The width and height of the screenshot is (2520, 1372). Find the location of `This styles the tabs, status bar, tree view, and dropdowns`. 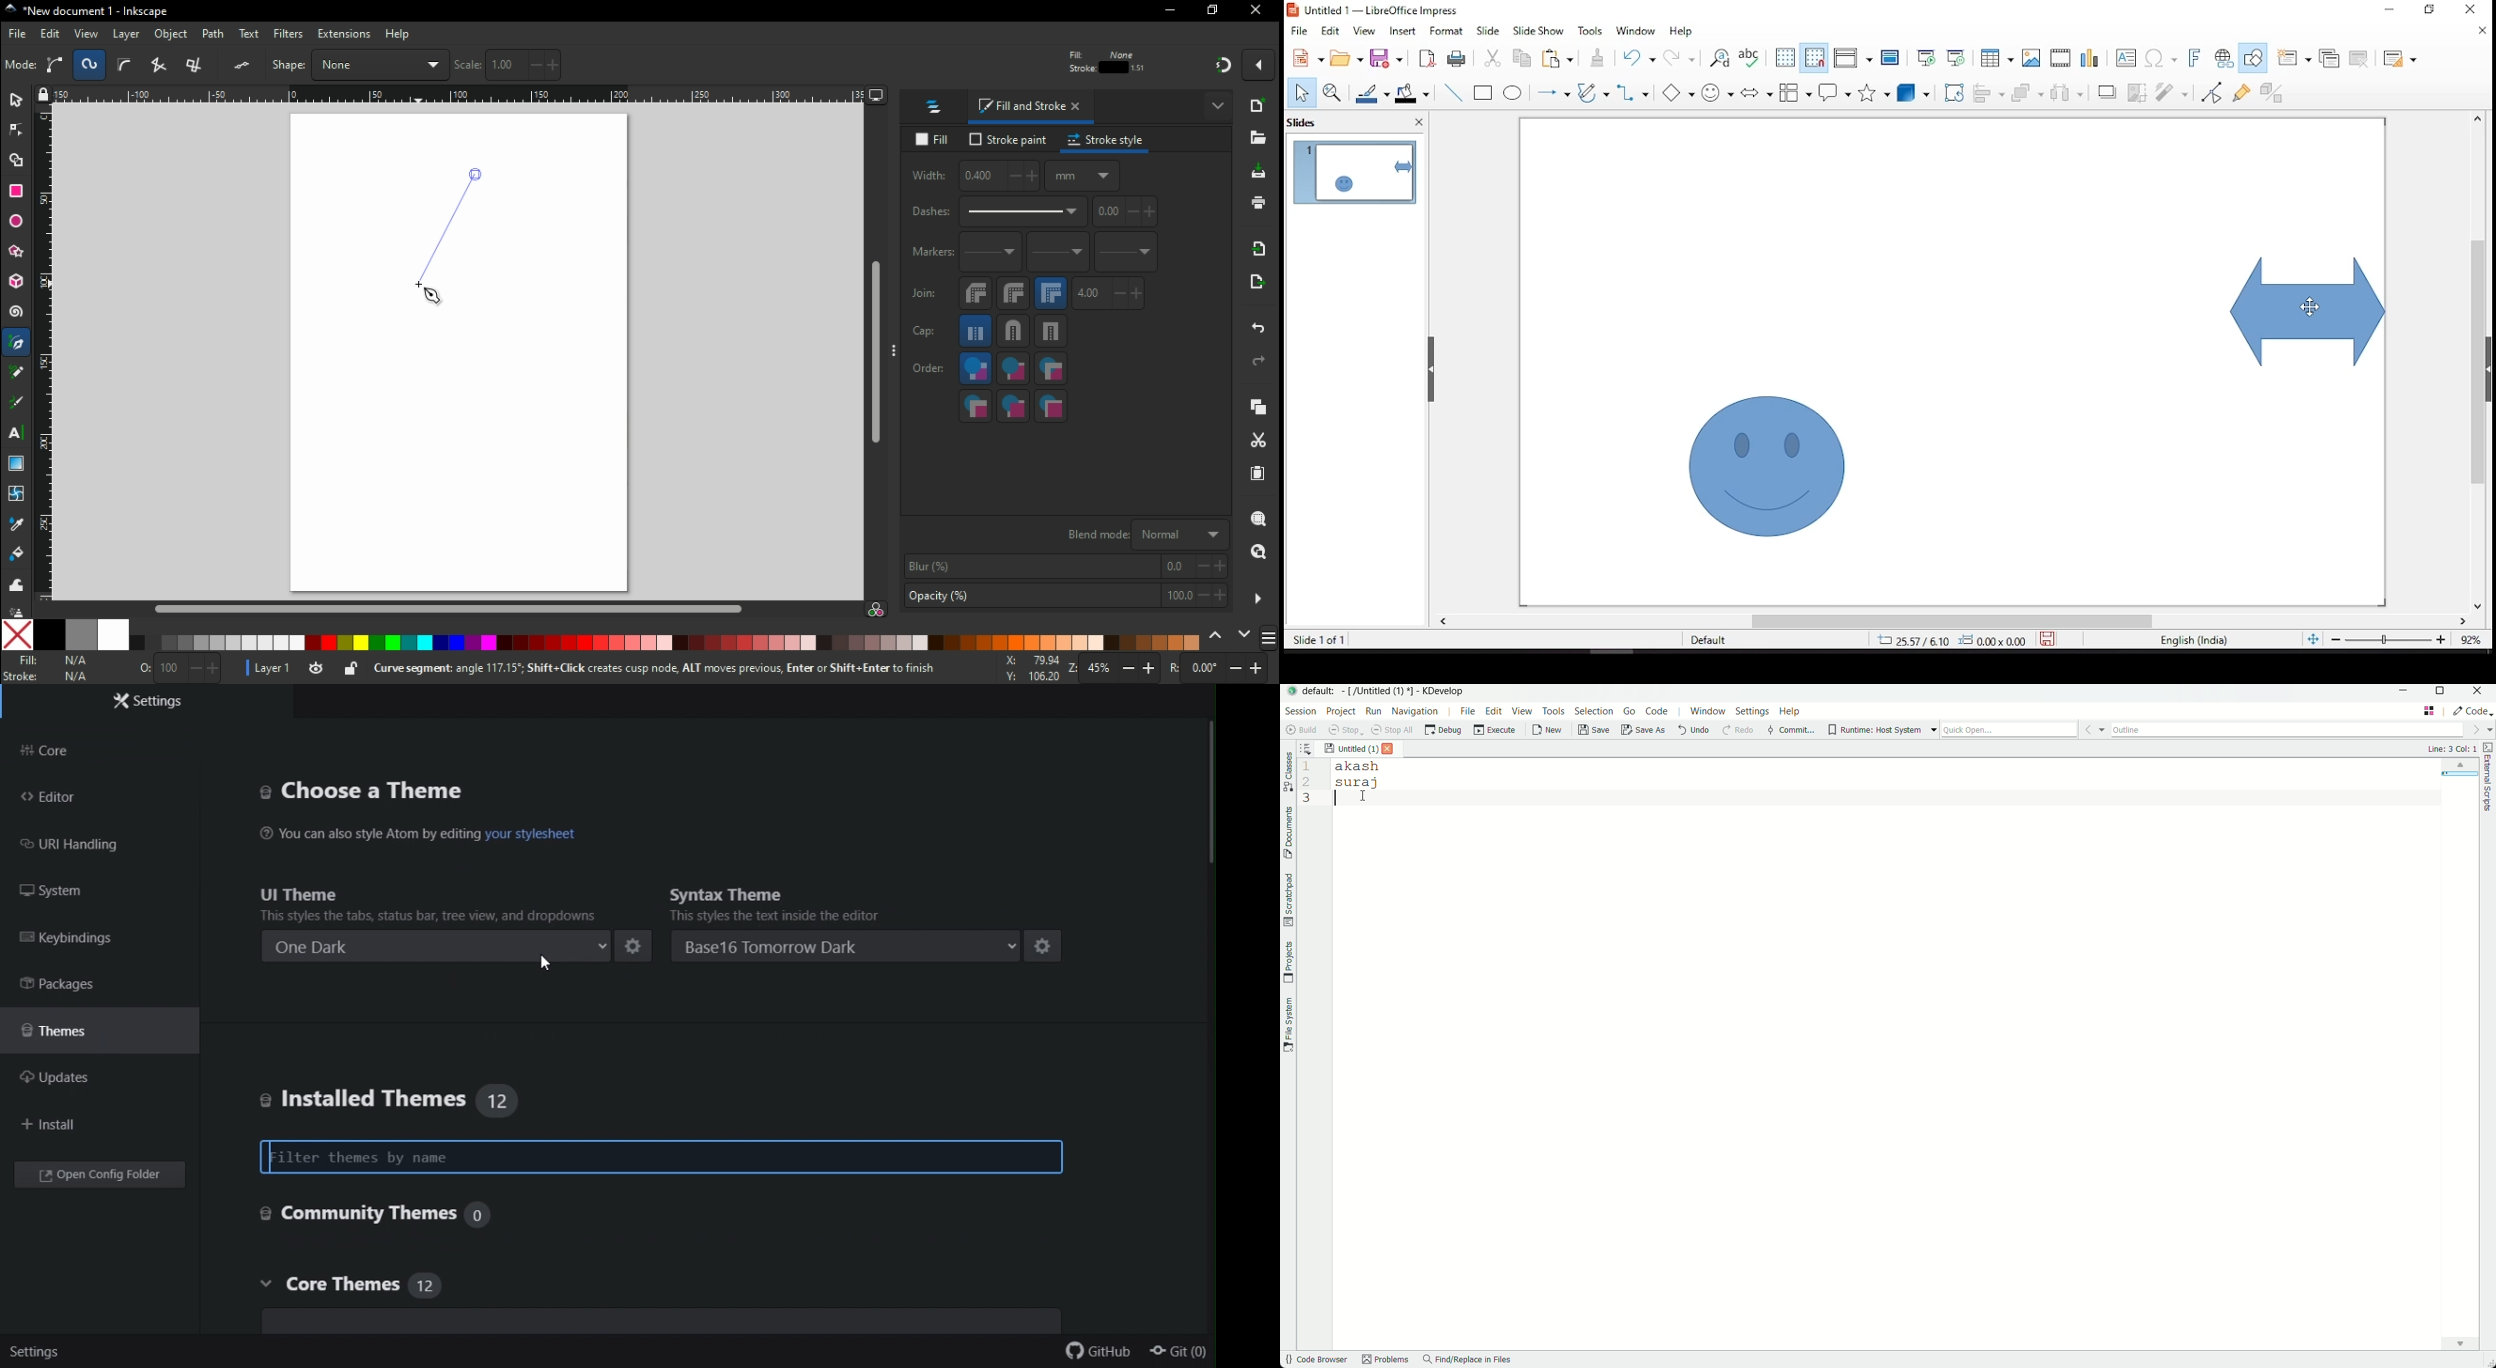

This styles the tabs, status bar, tree view, and dropdowns is located at coordinates (434, 915).